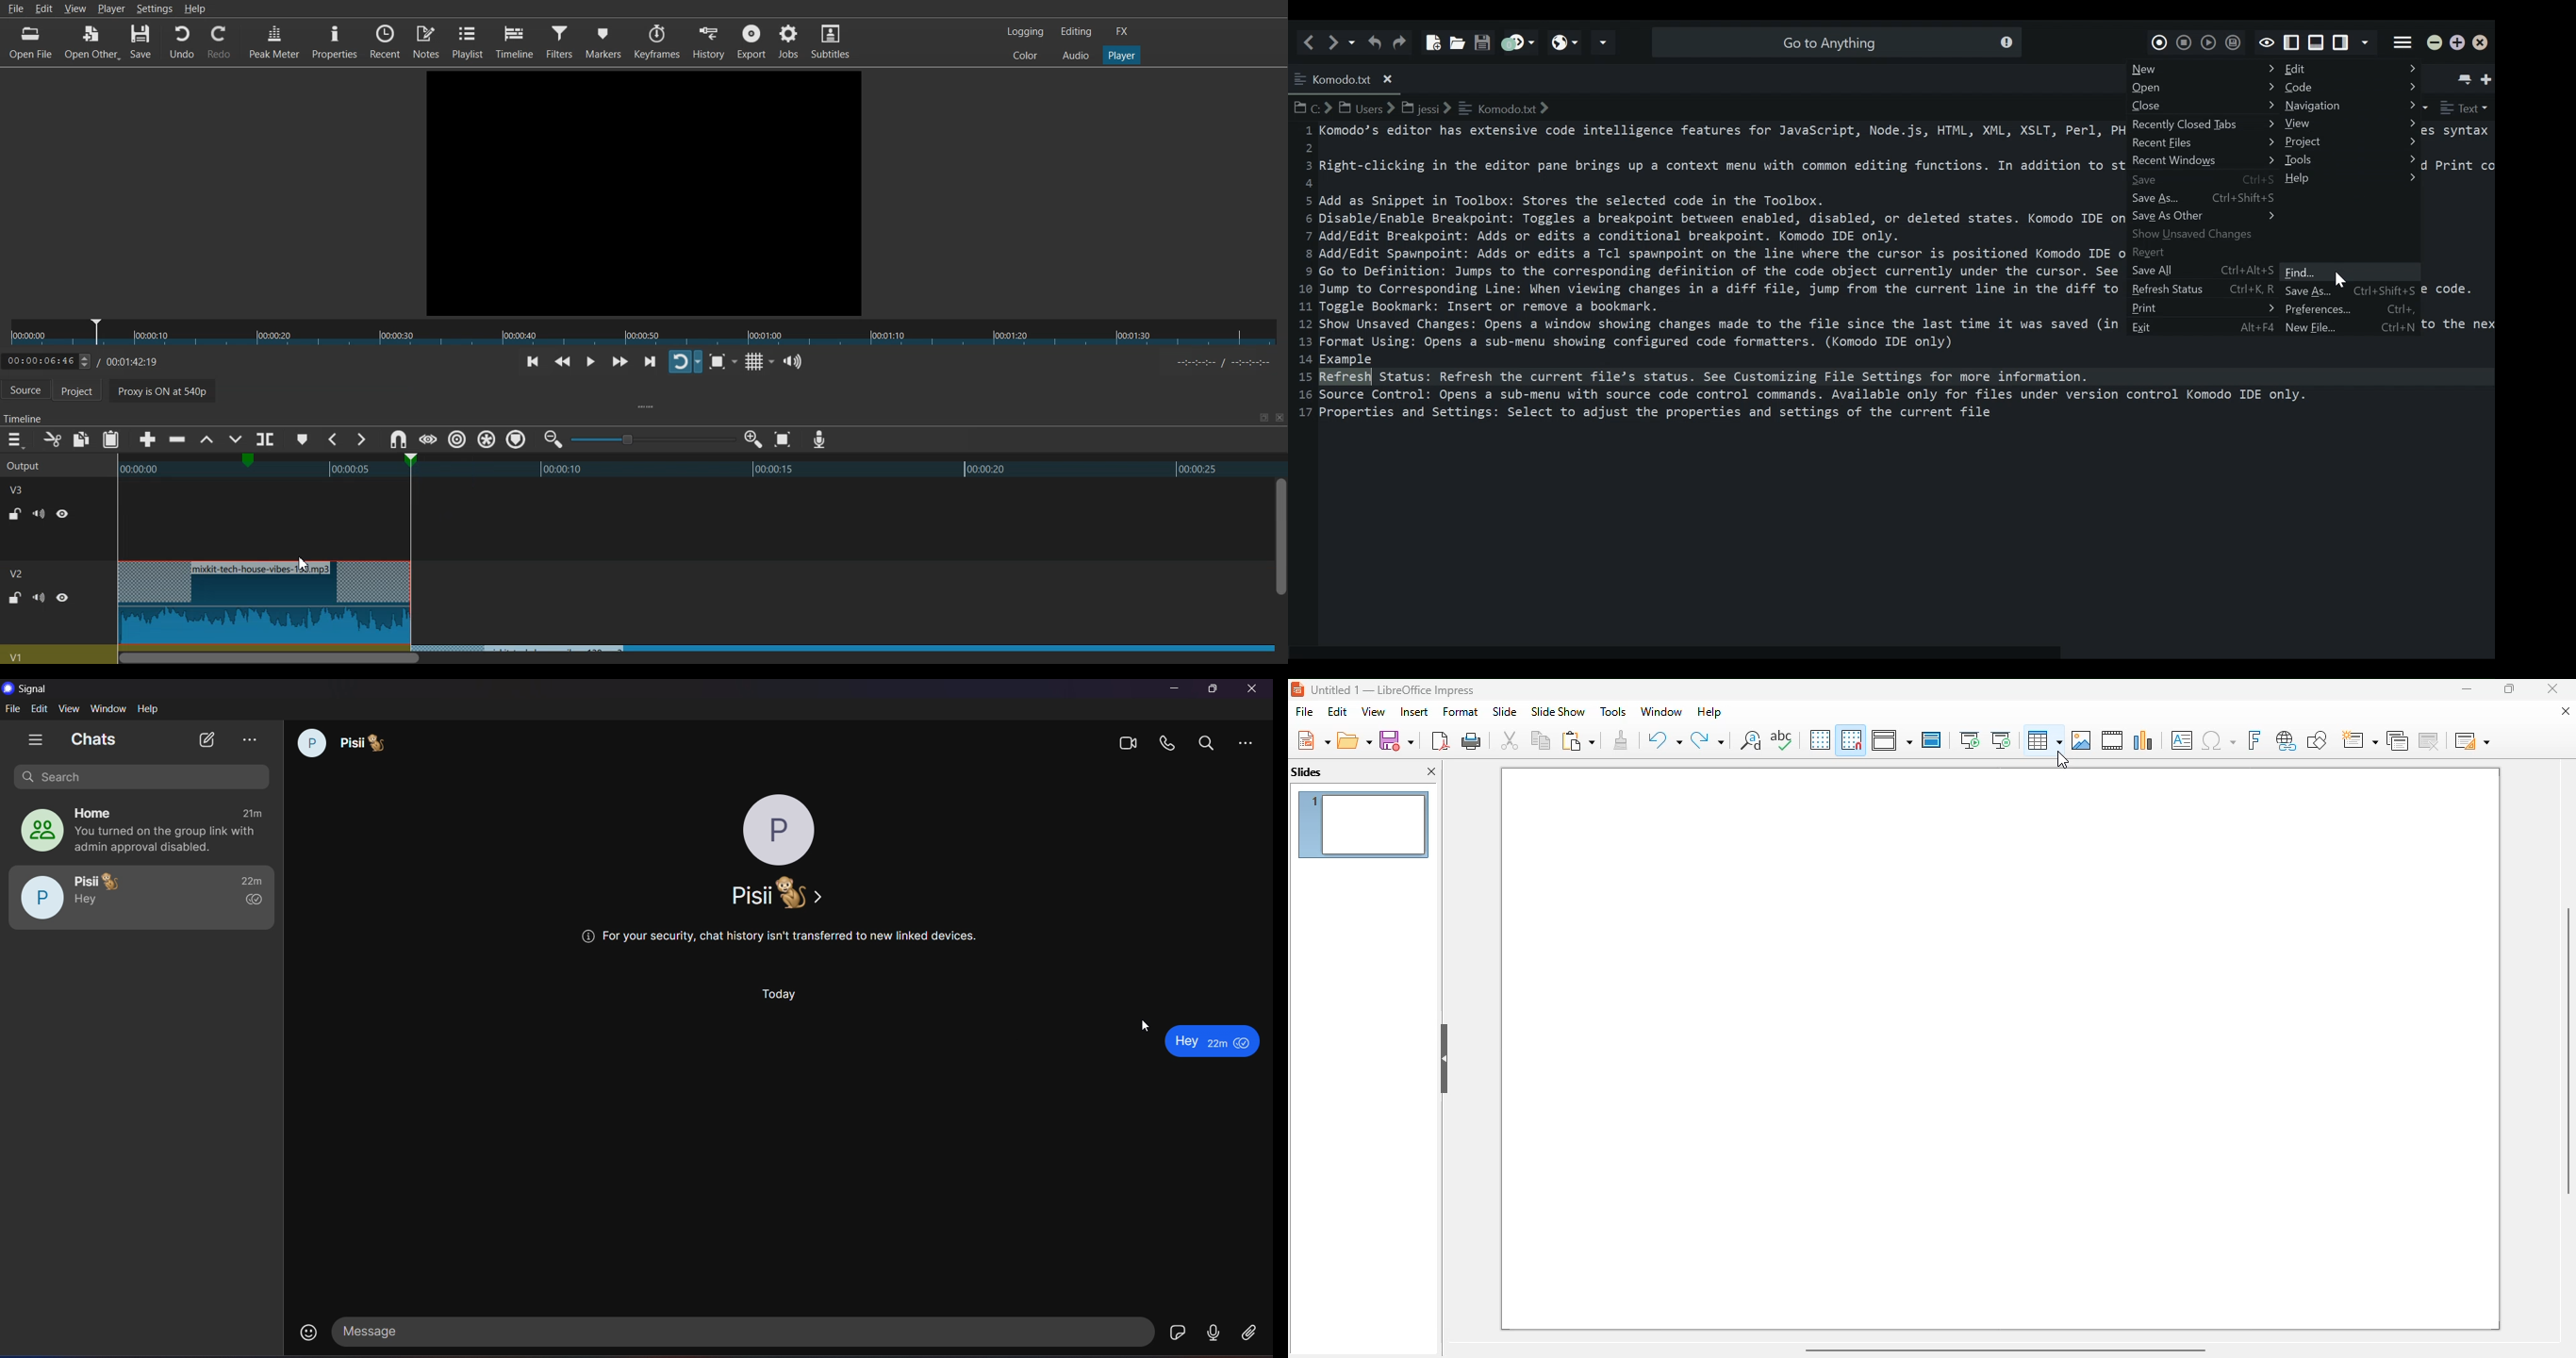 The image size is (2576, 1372). Describe the element at coordinates (334, 41) in the screenshot. I see `Properties` at that location.